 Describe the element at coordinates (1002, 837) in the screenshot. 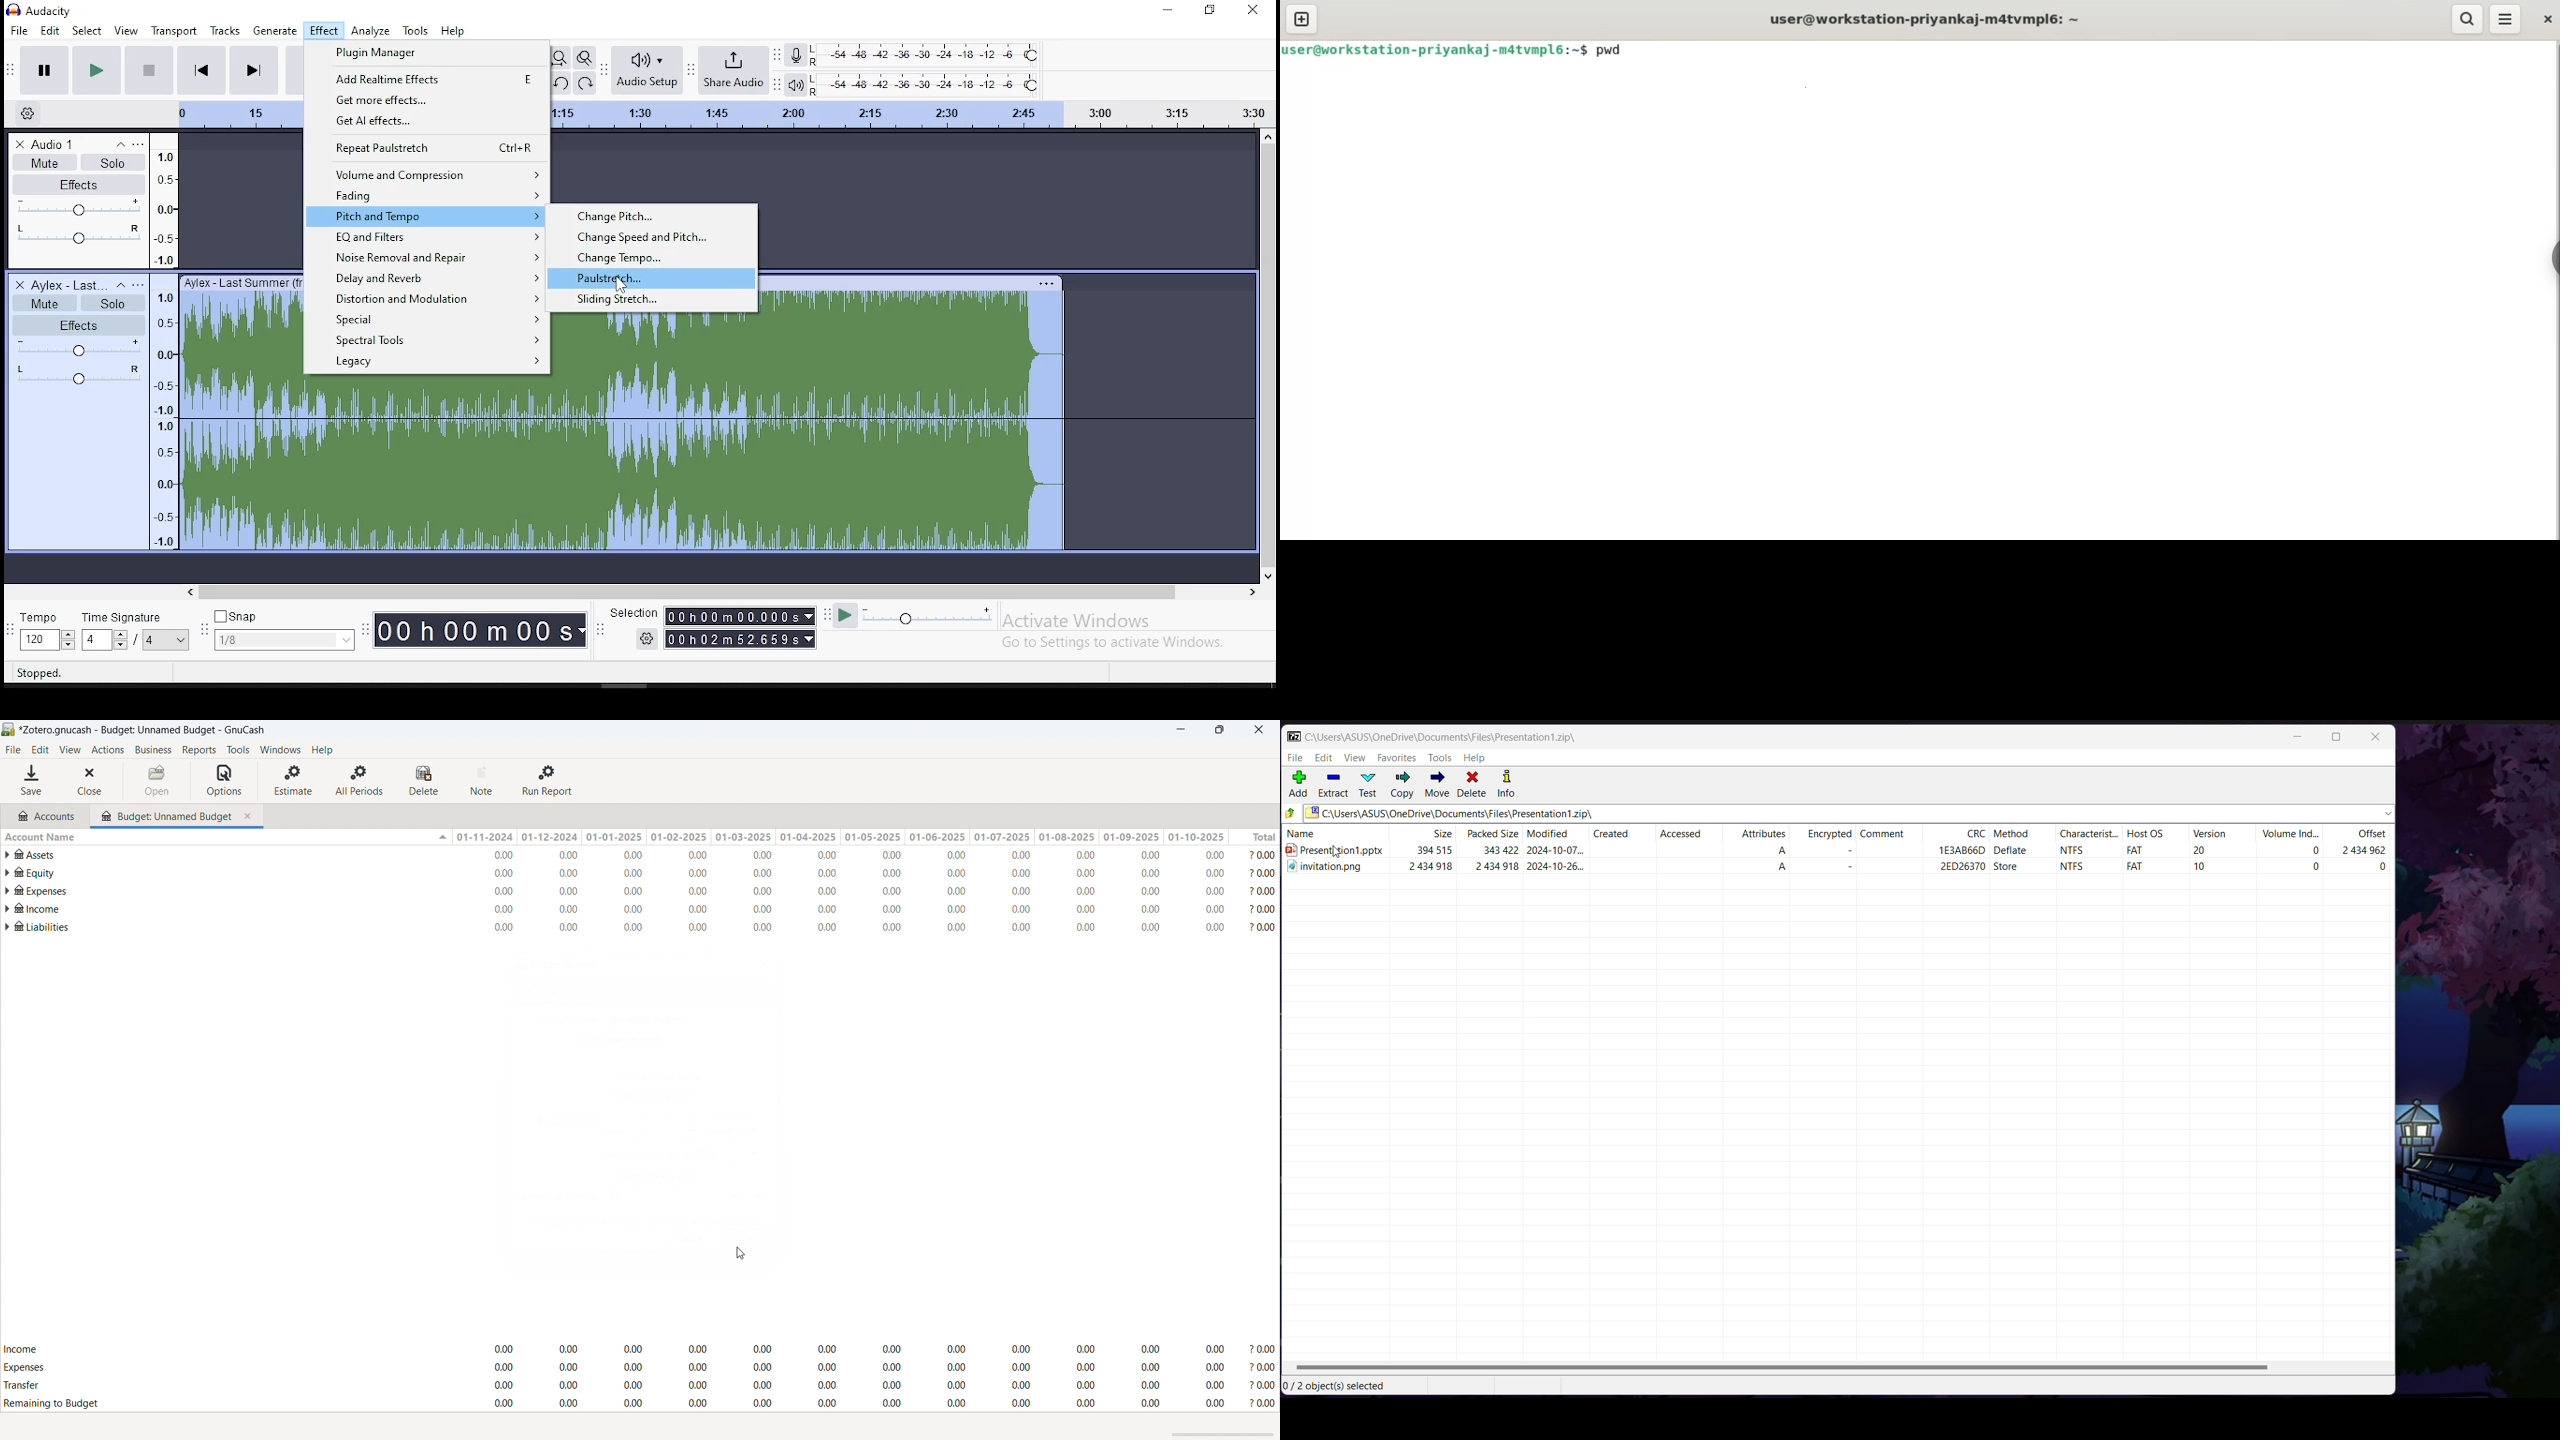

I see `01-07-2025` at that location.